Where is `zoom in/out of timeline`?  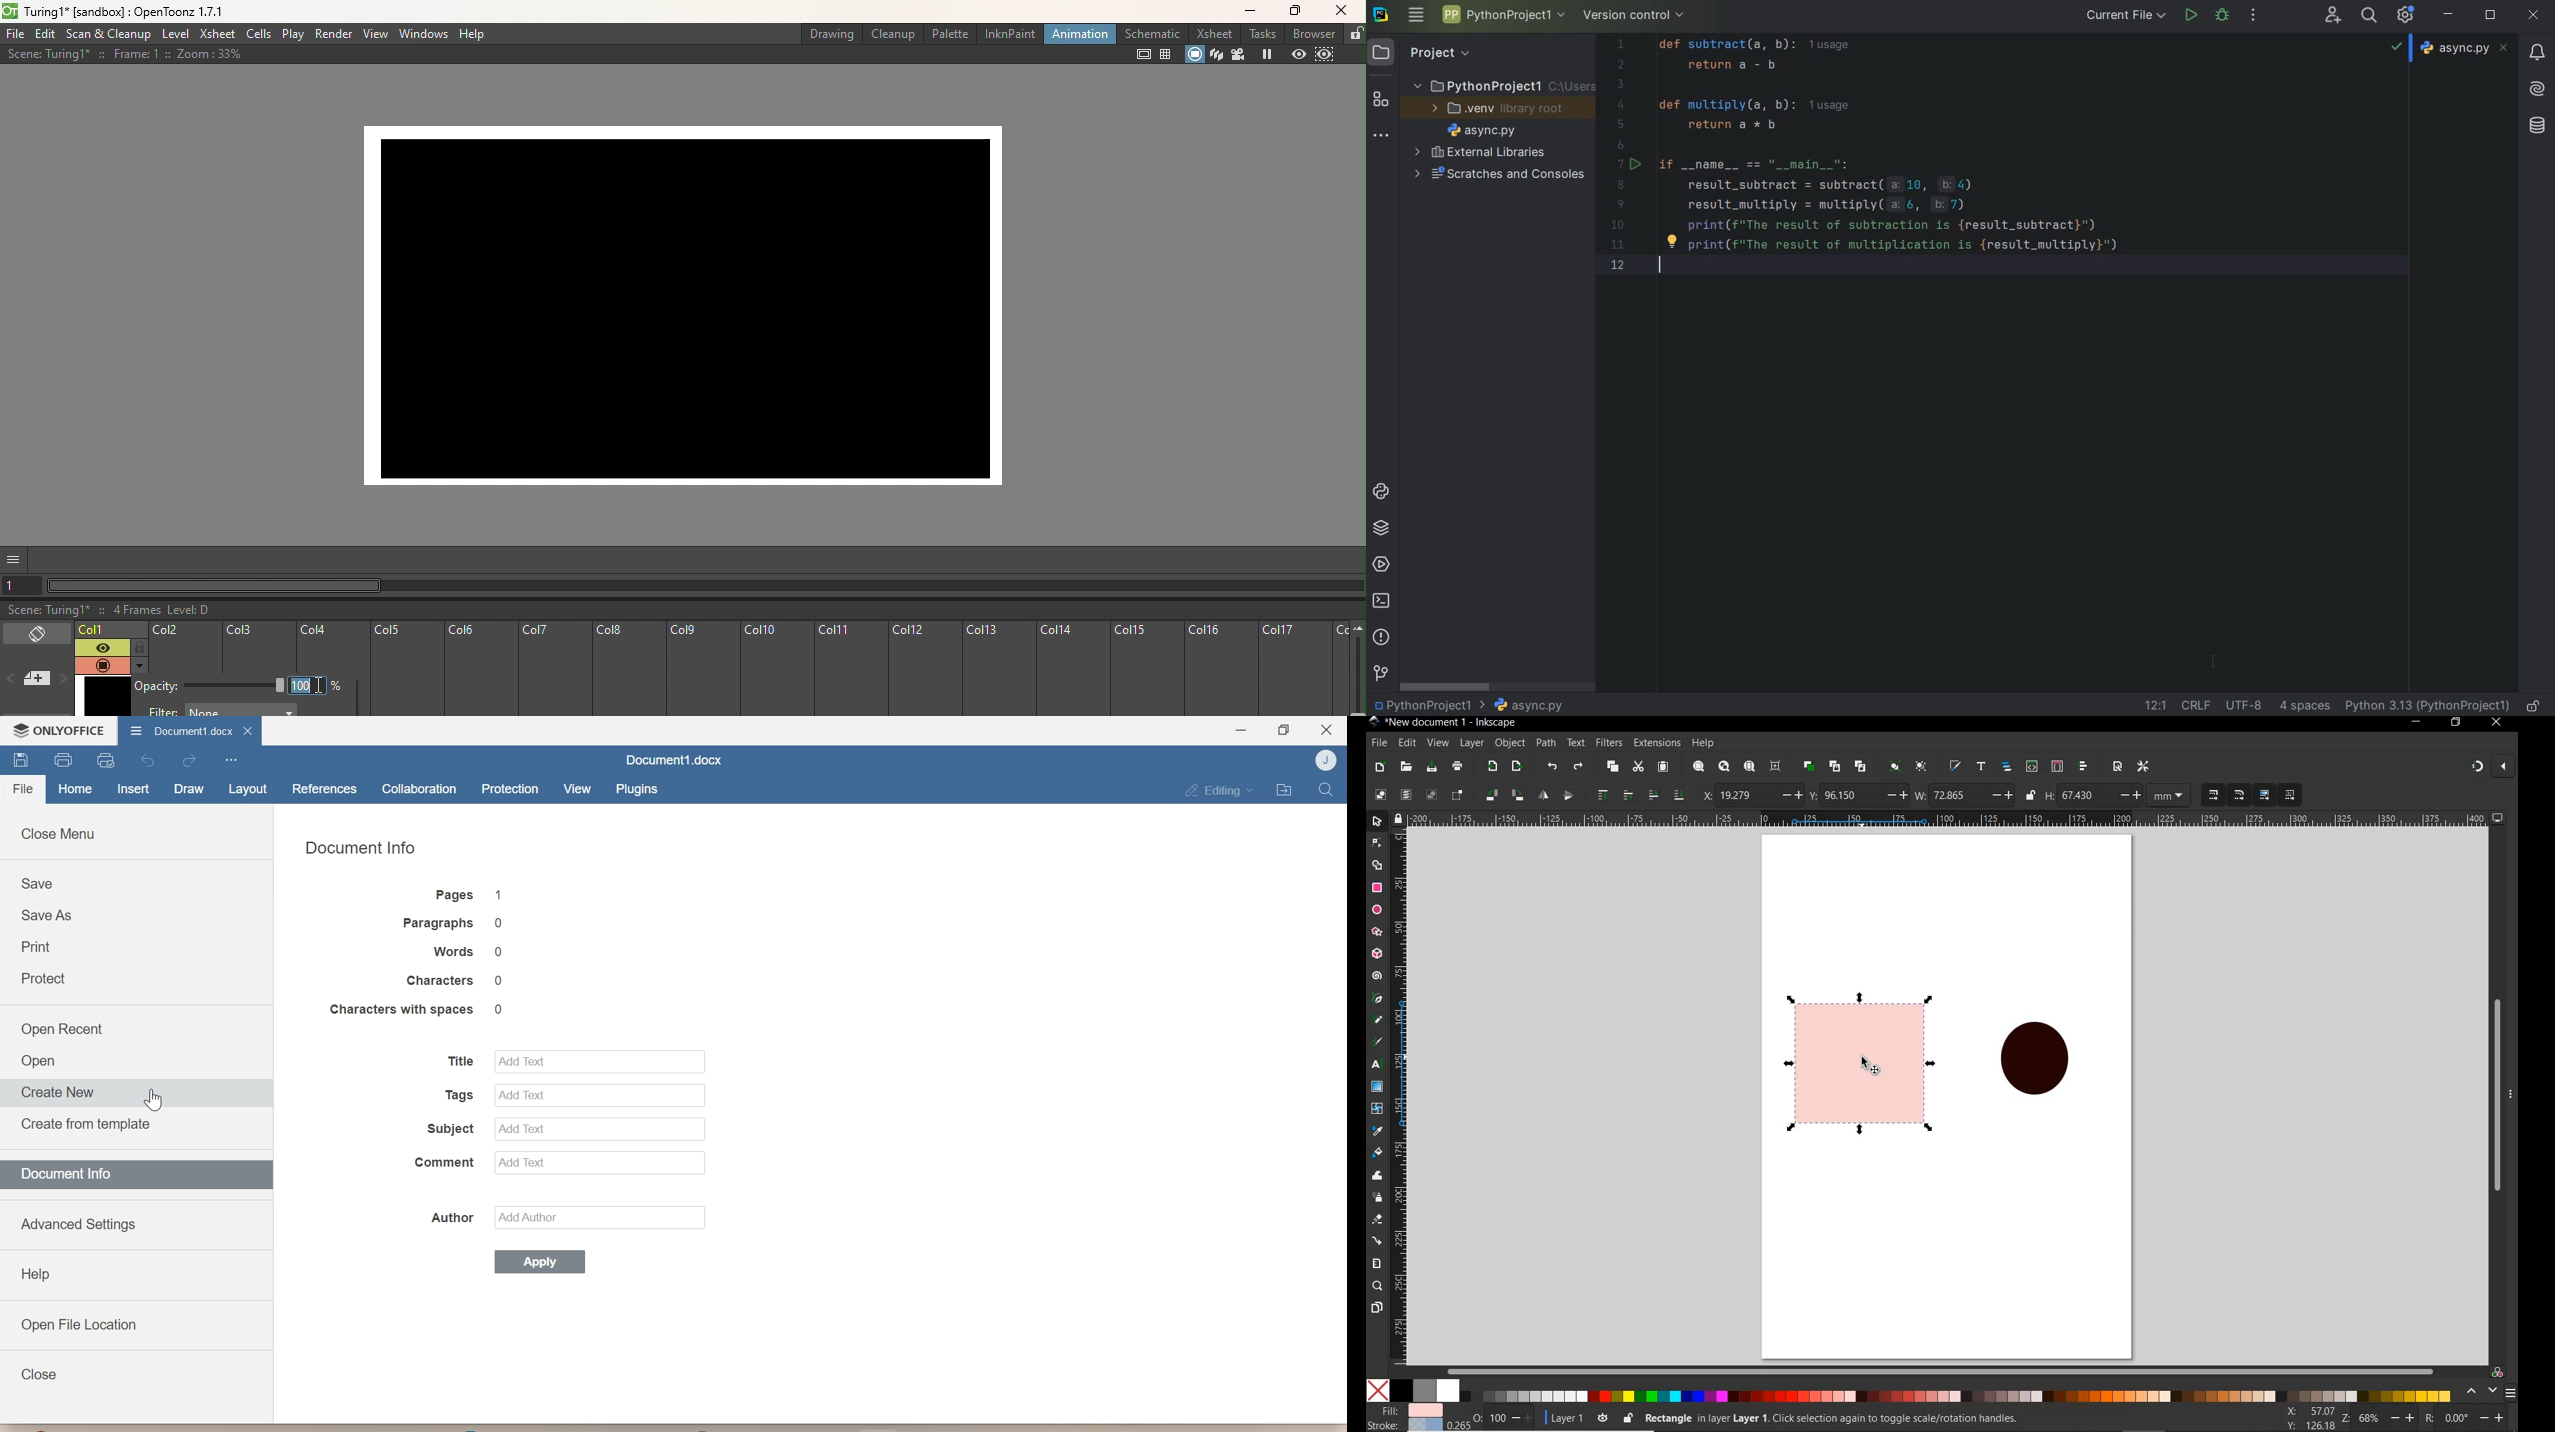 zoom in/out of timeline is located at coordinates (1357, 676).